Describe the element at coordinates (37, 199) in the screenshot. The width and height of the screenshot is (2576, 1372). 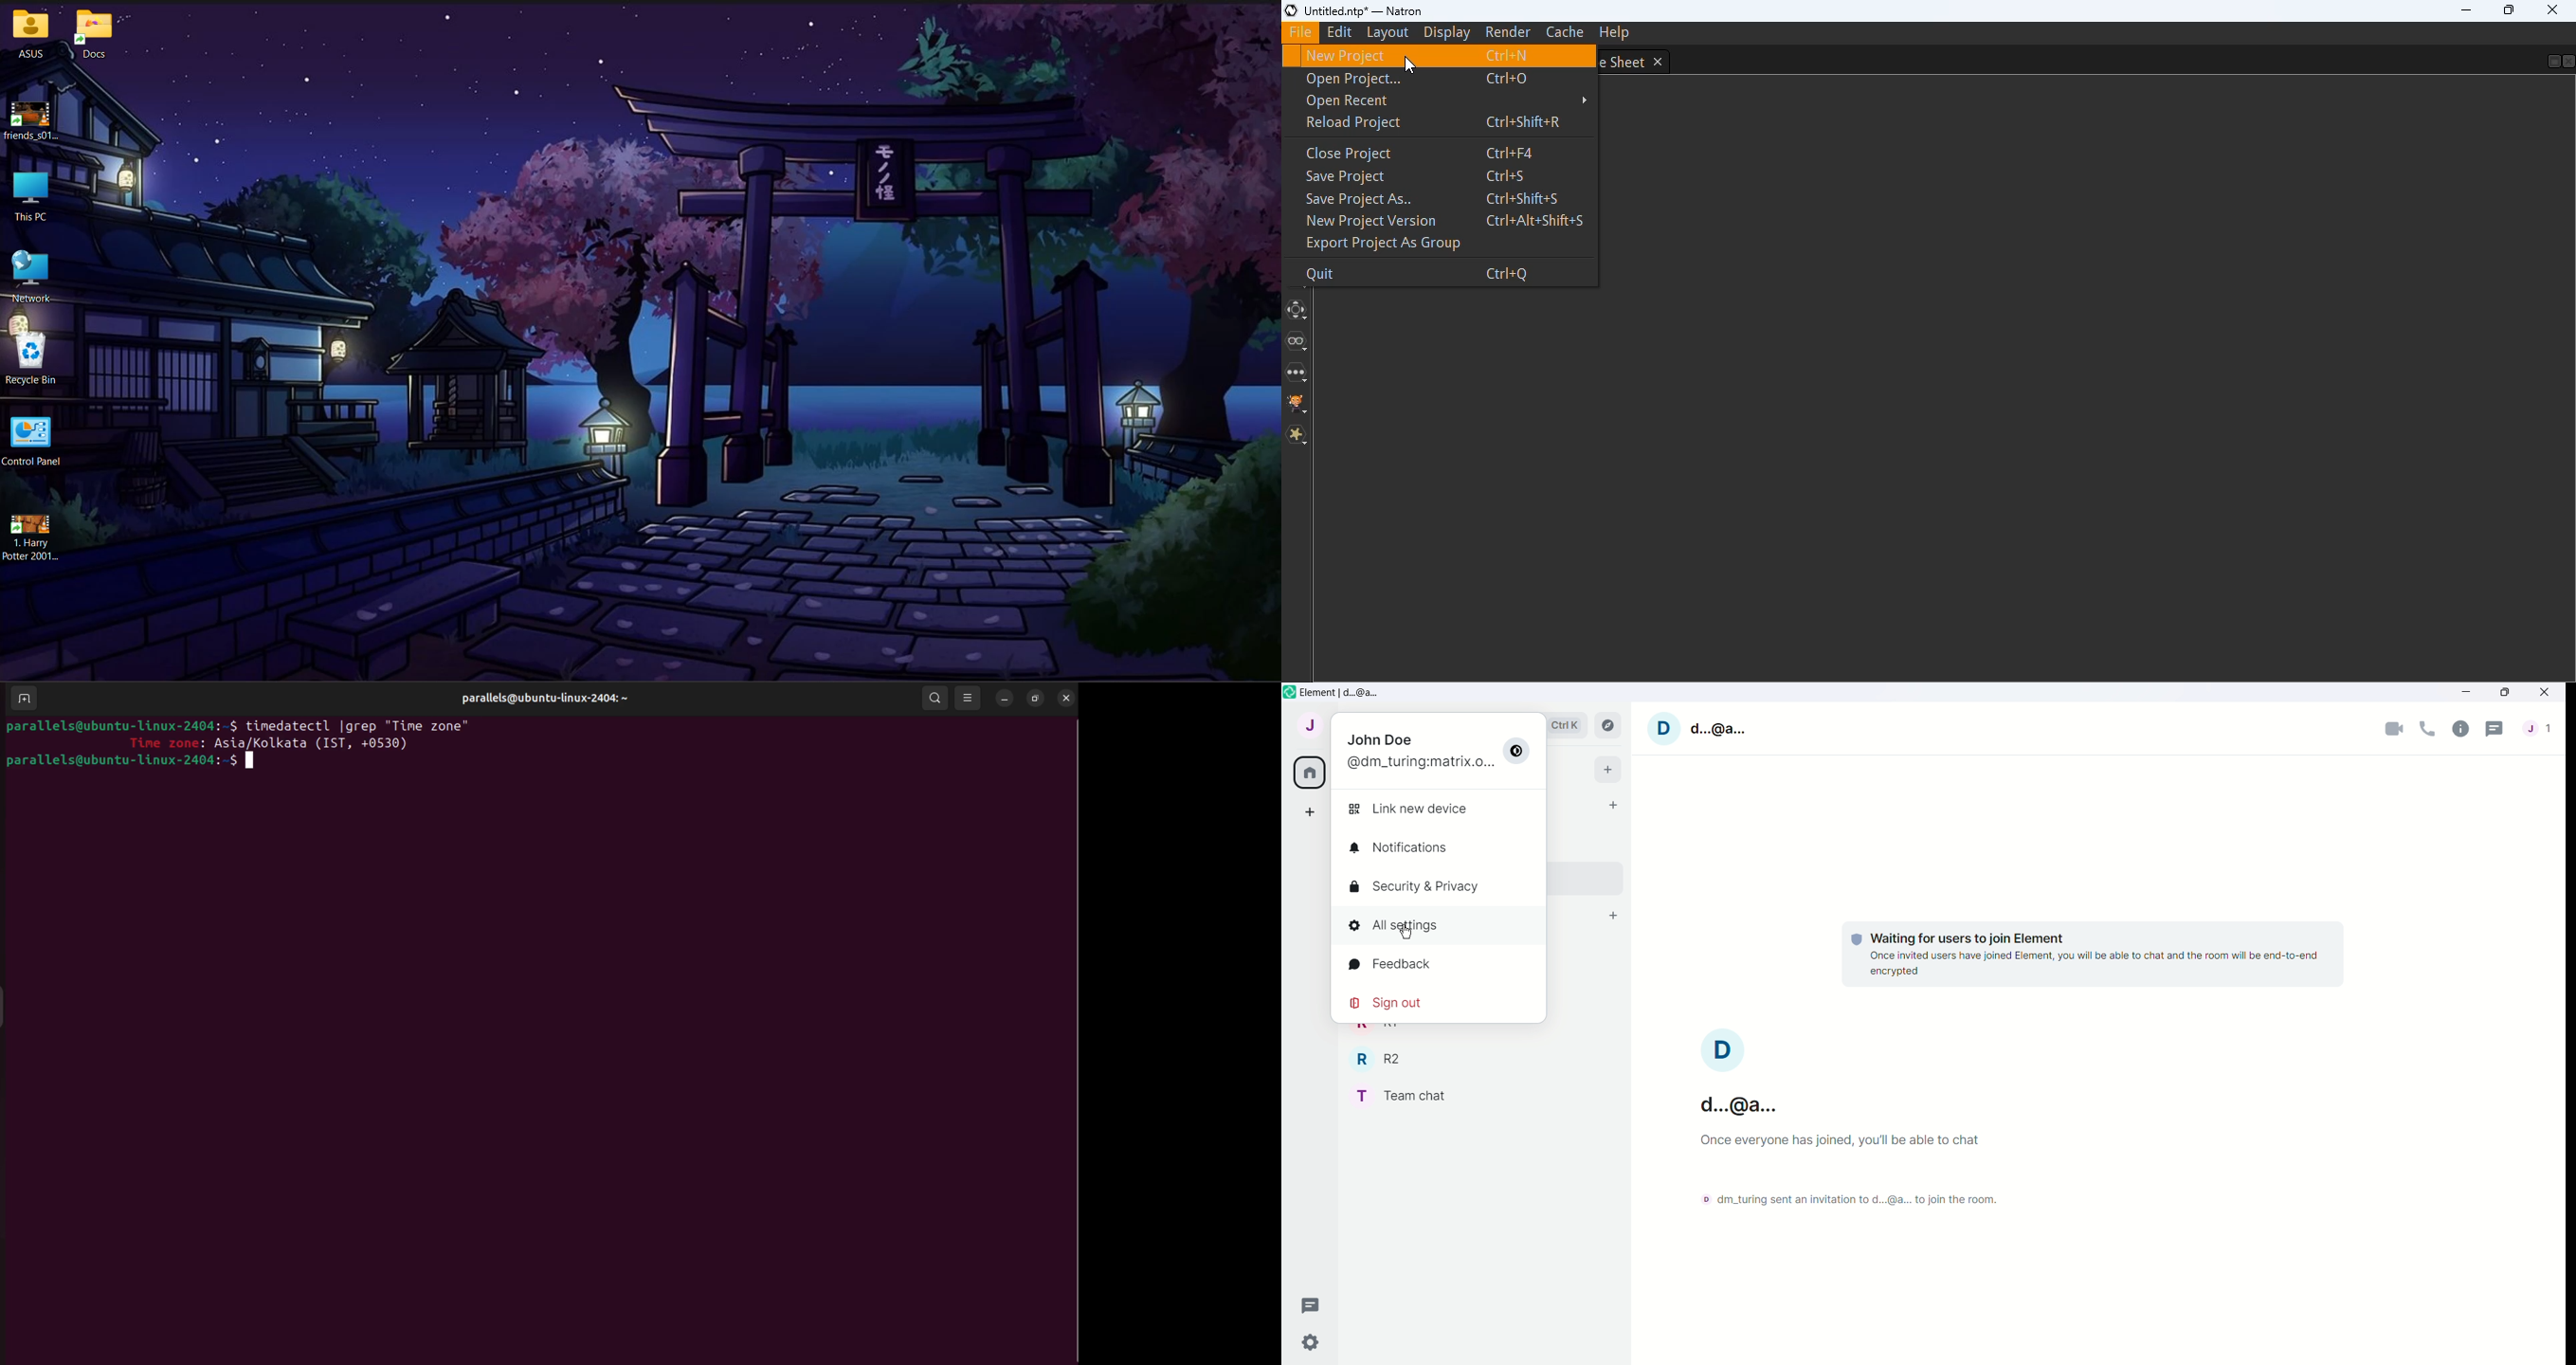
I see `=
This PC` at that location.